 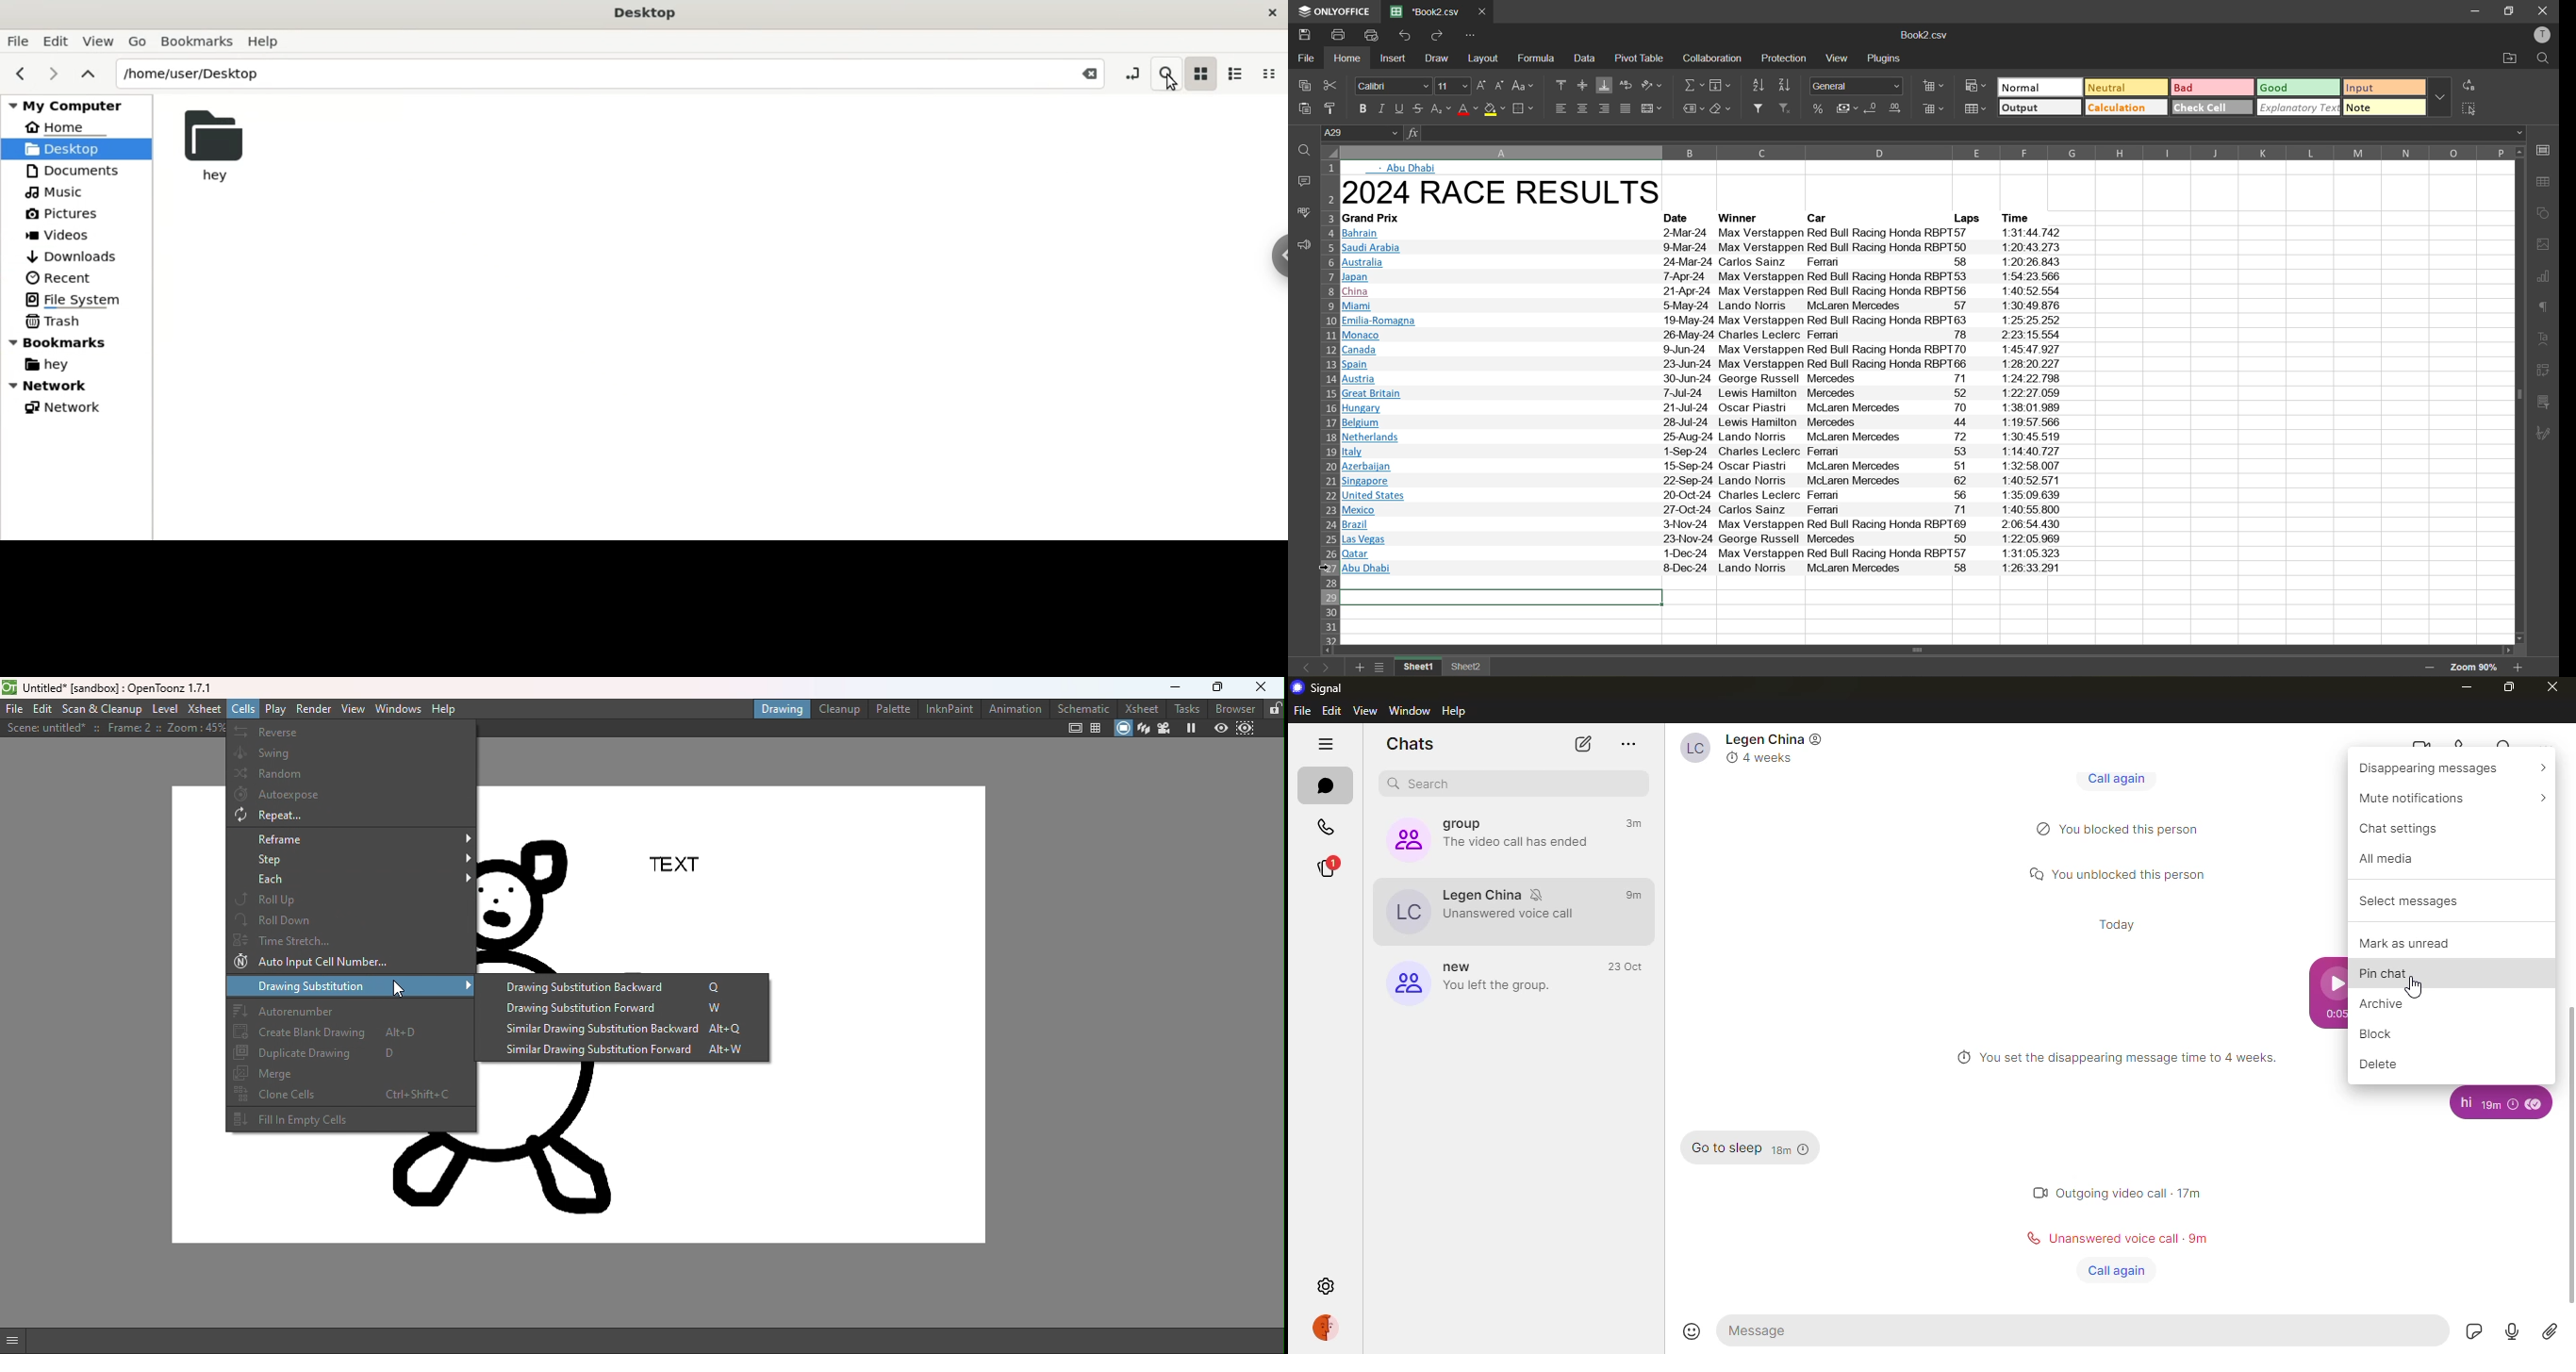 I want to click on Help, so click(x=266, y=40).